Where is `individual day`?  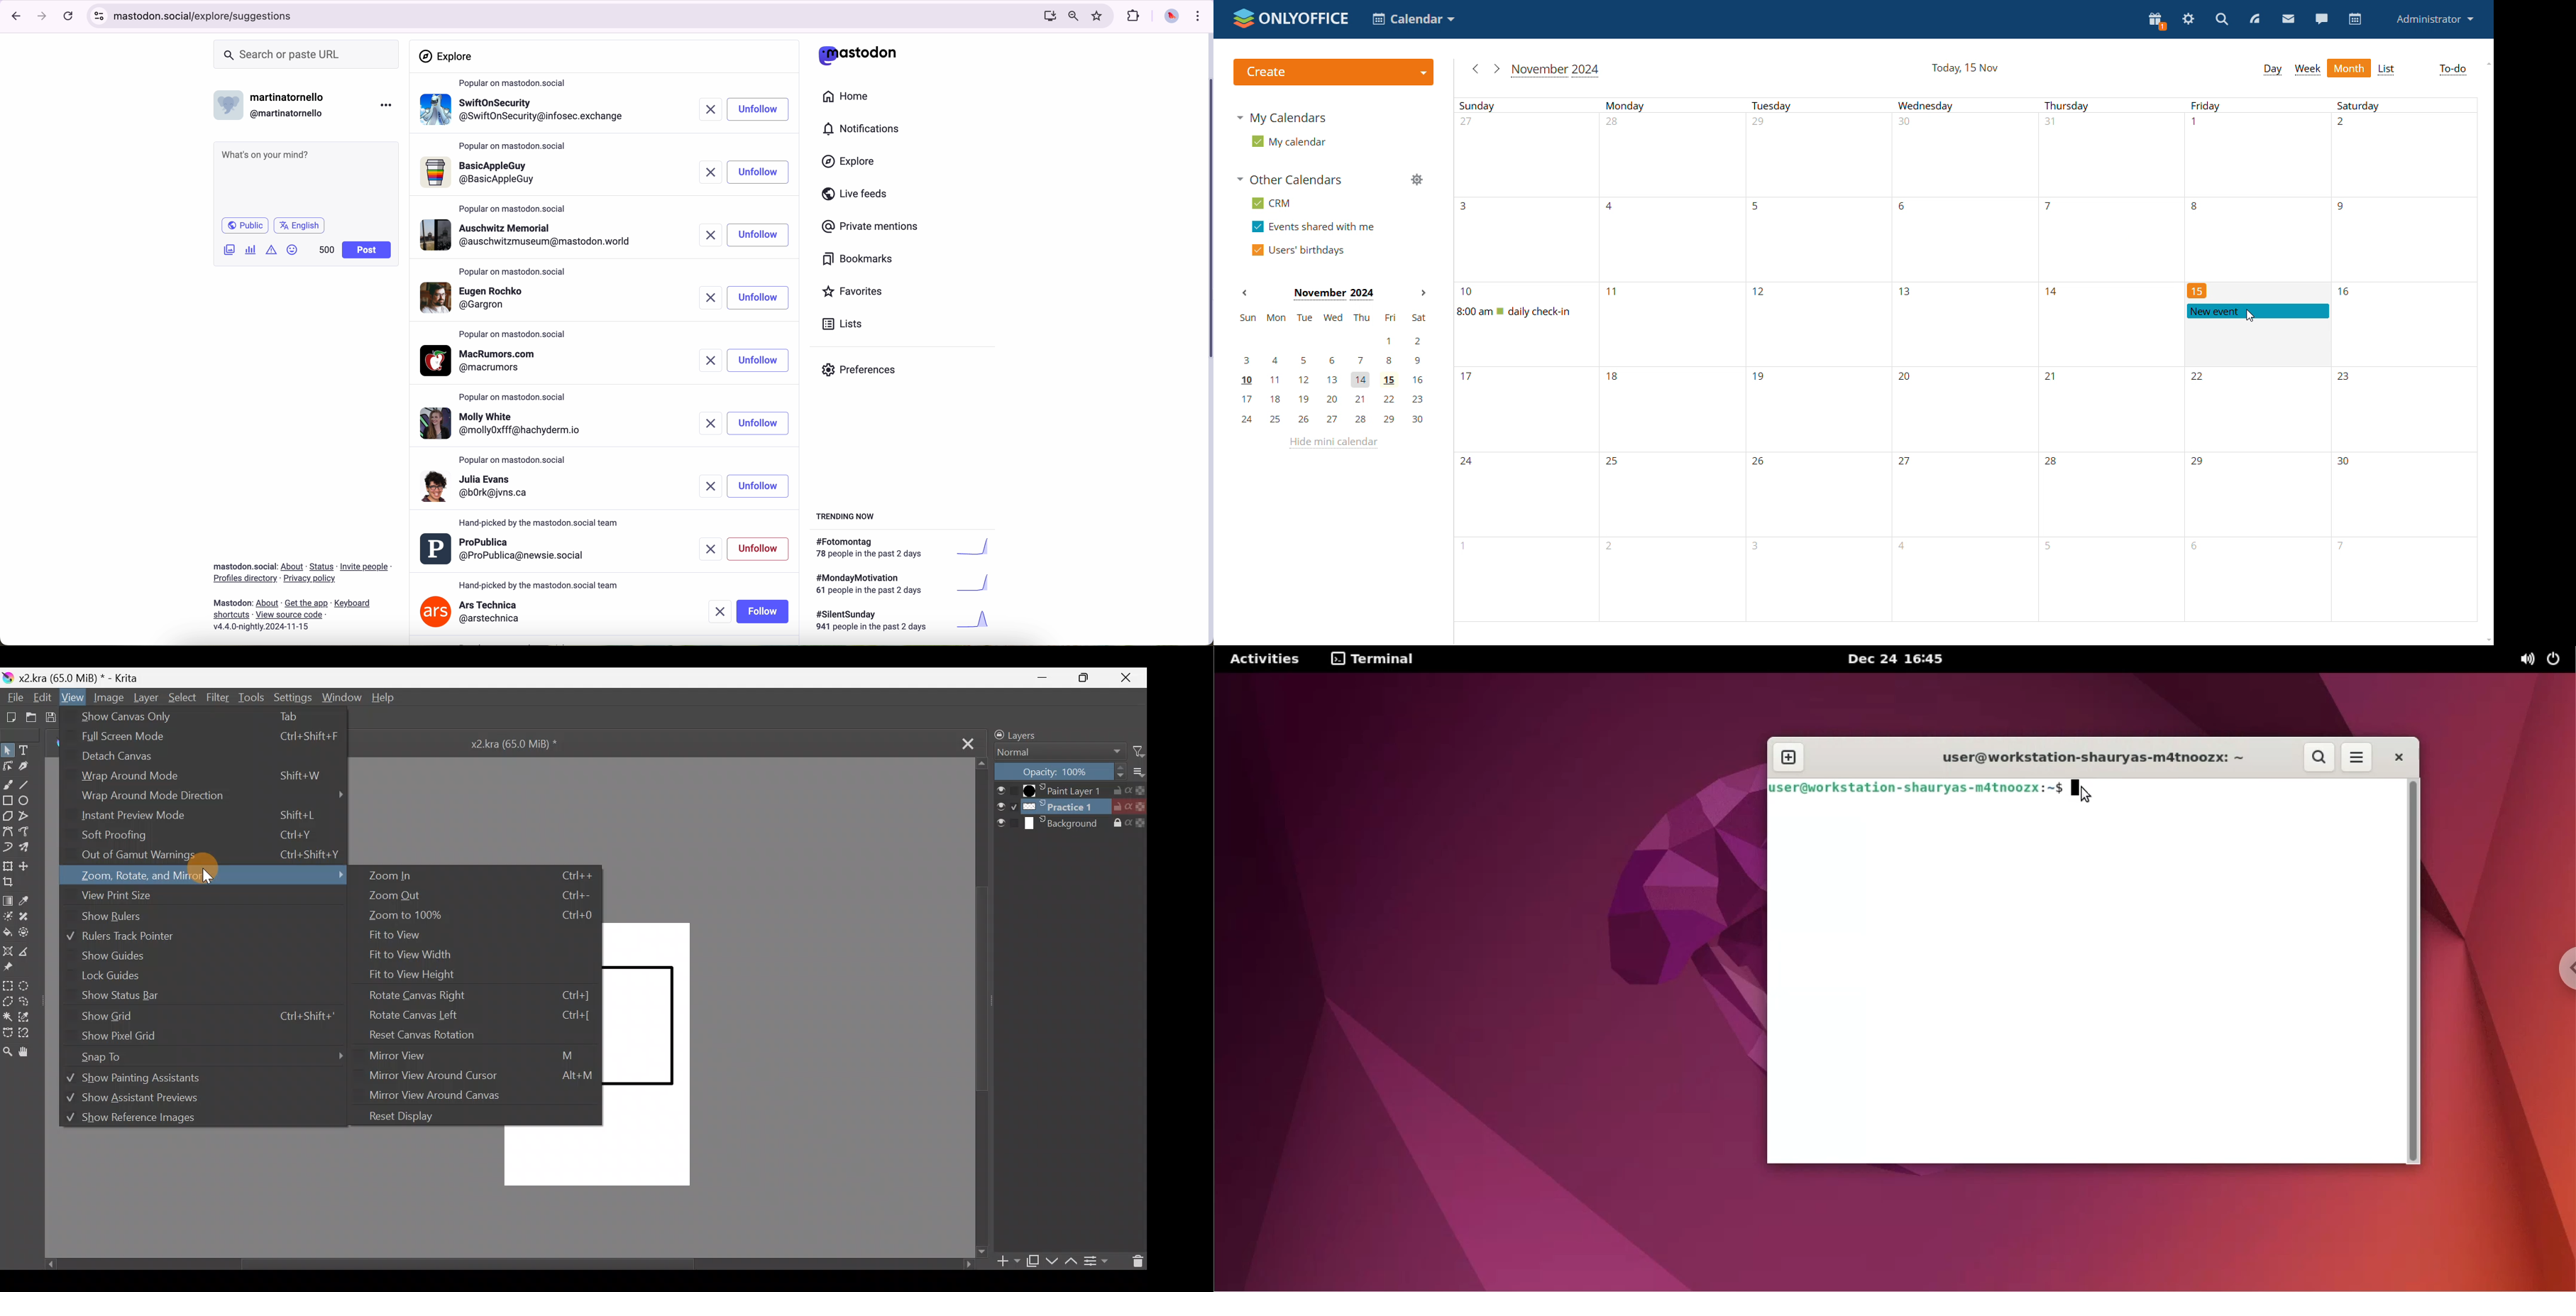
individual day is located at coordinates (2404, 106).